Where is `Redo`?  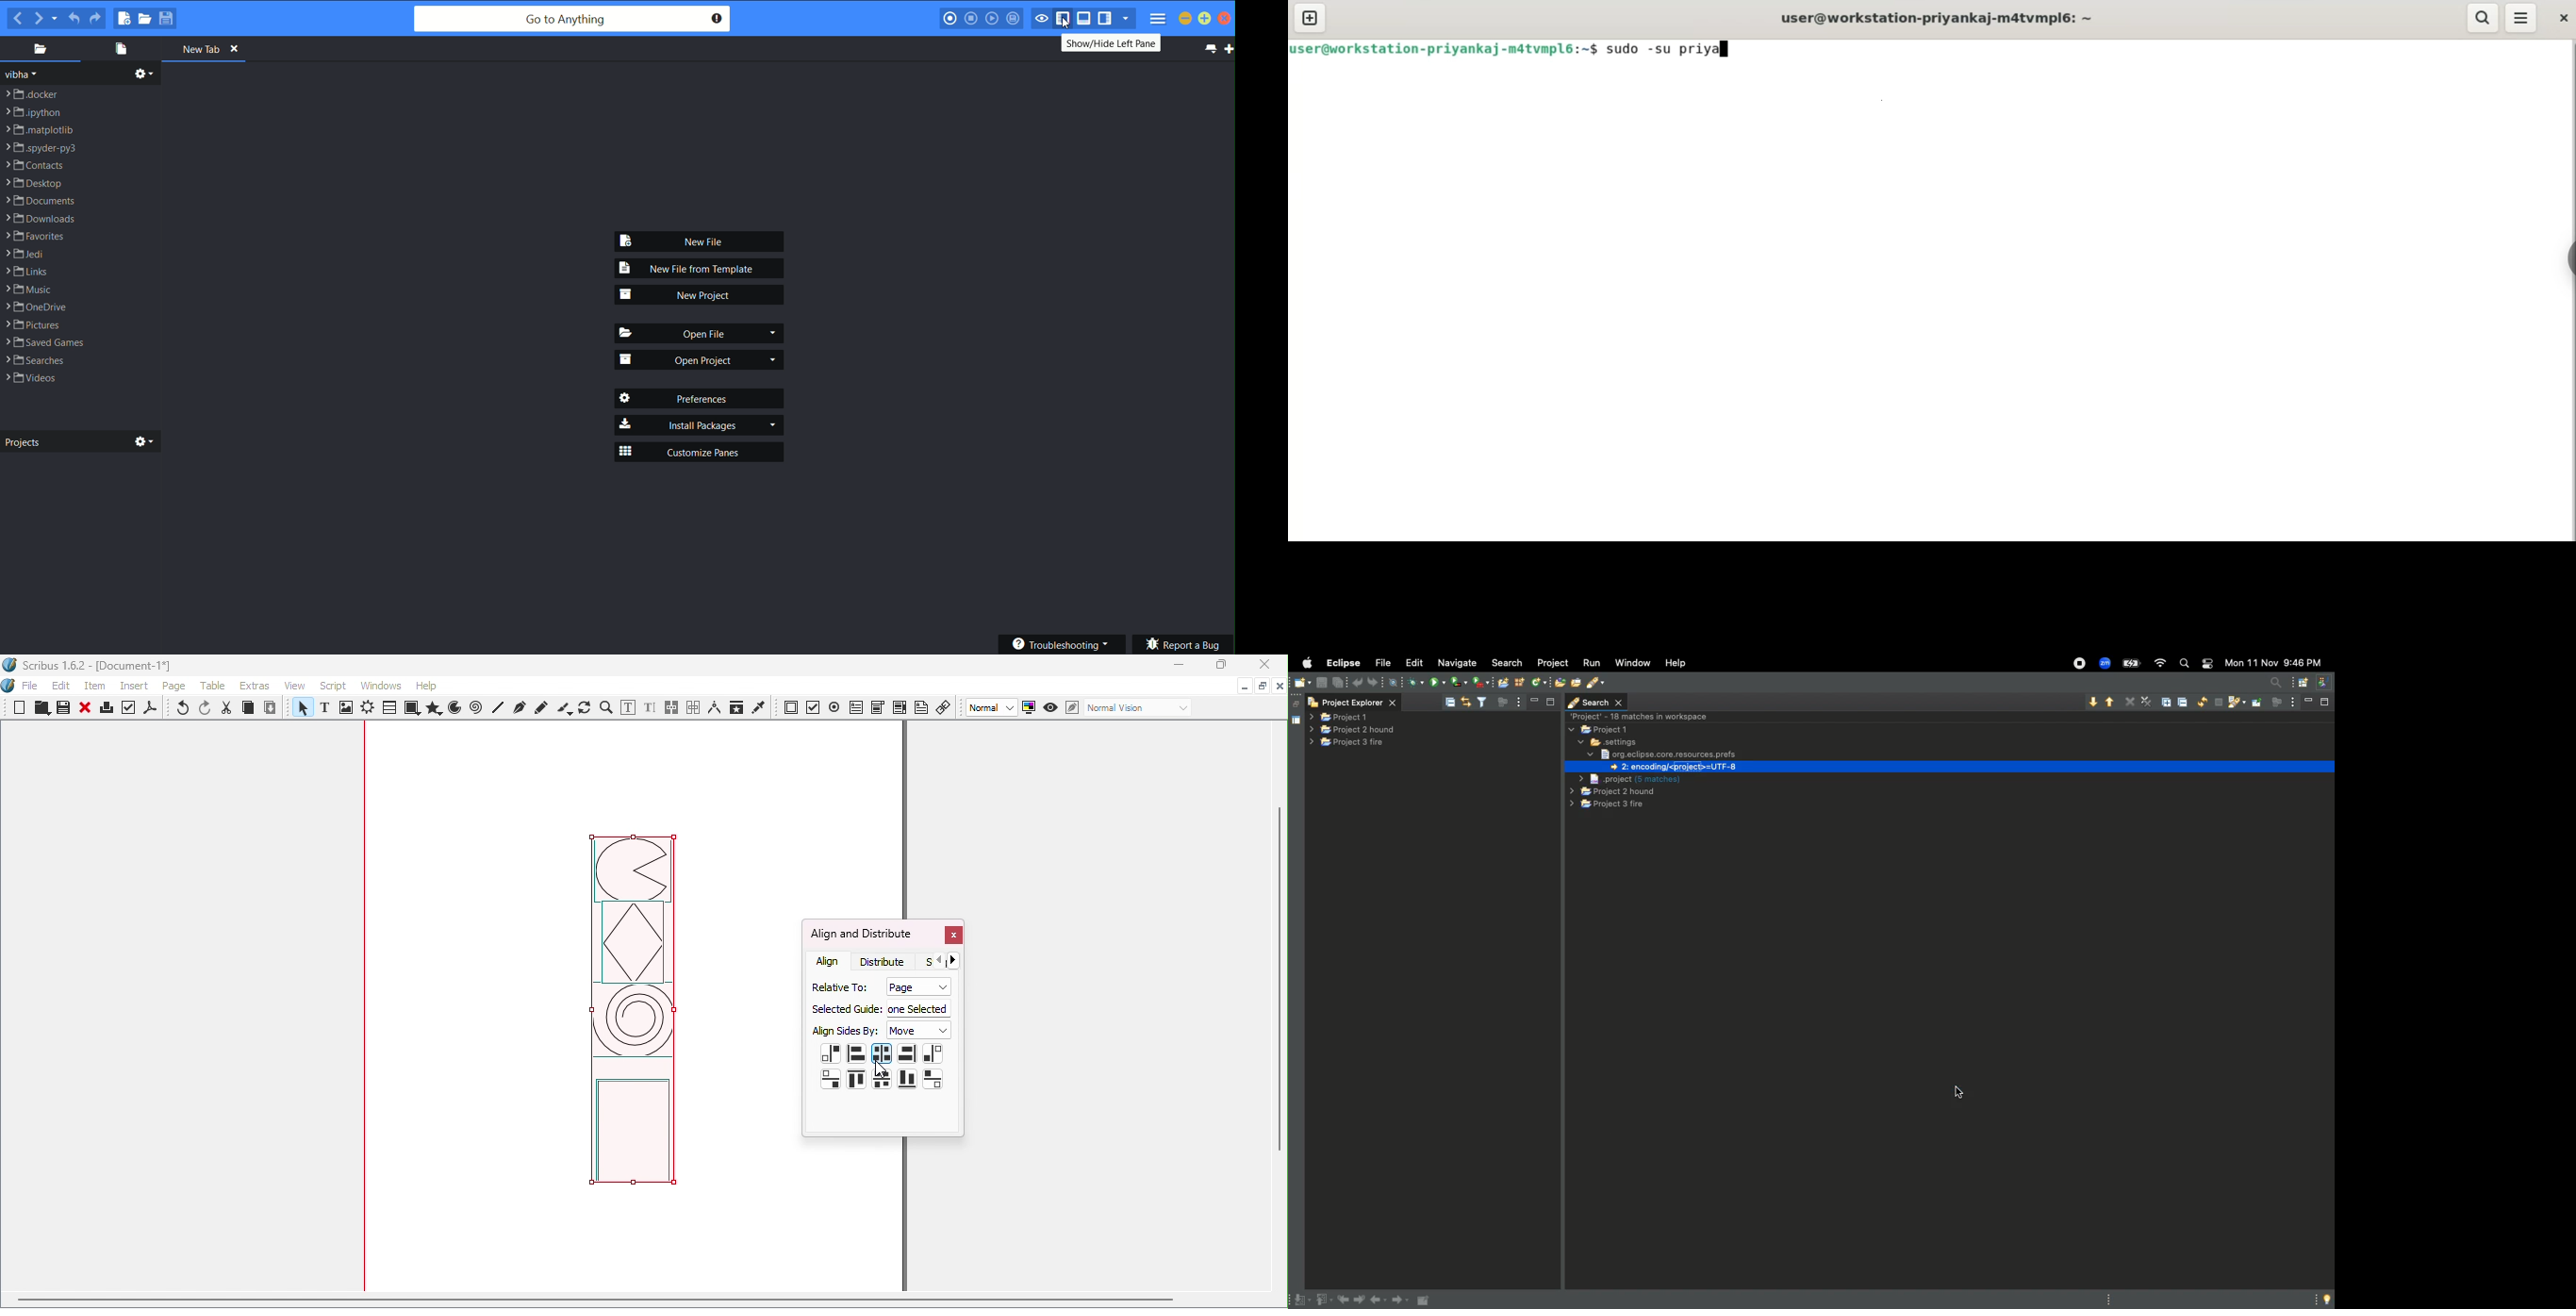
Redo is located at coordinates (206, 708).